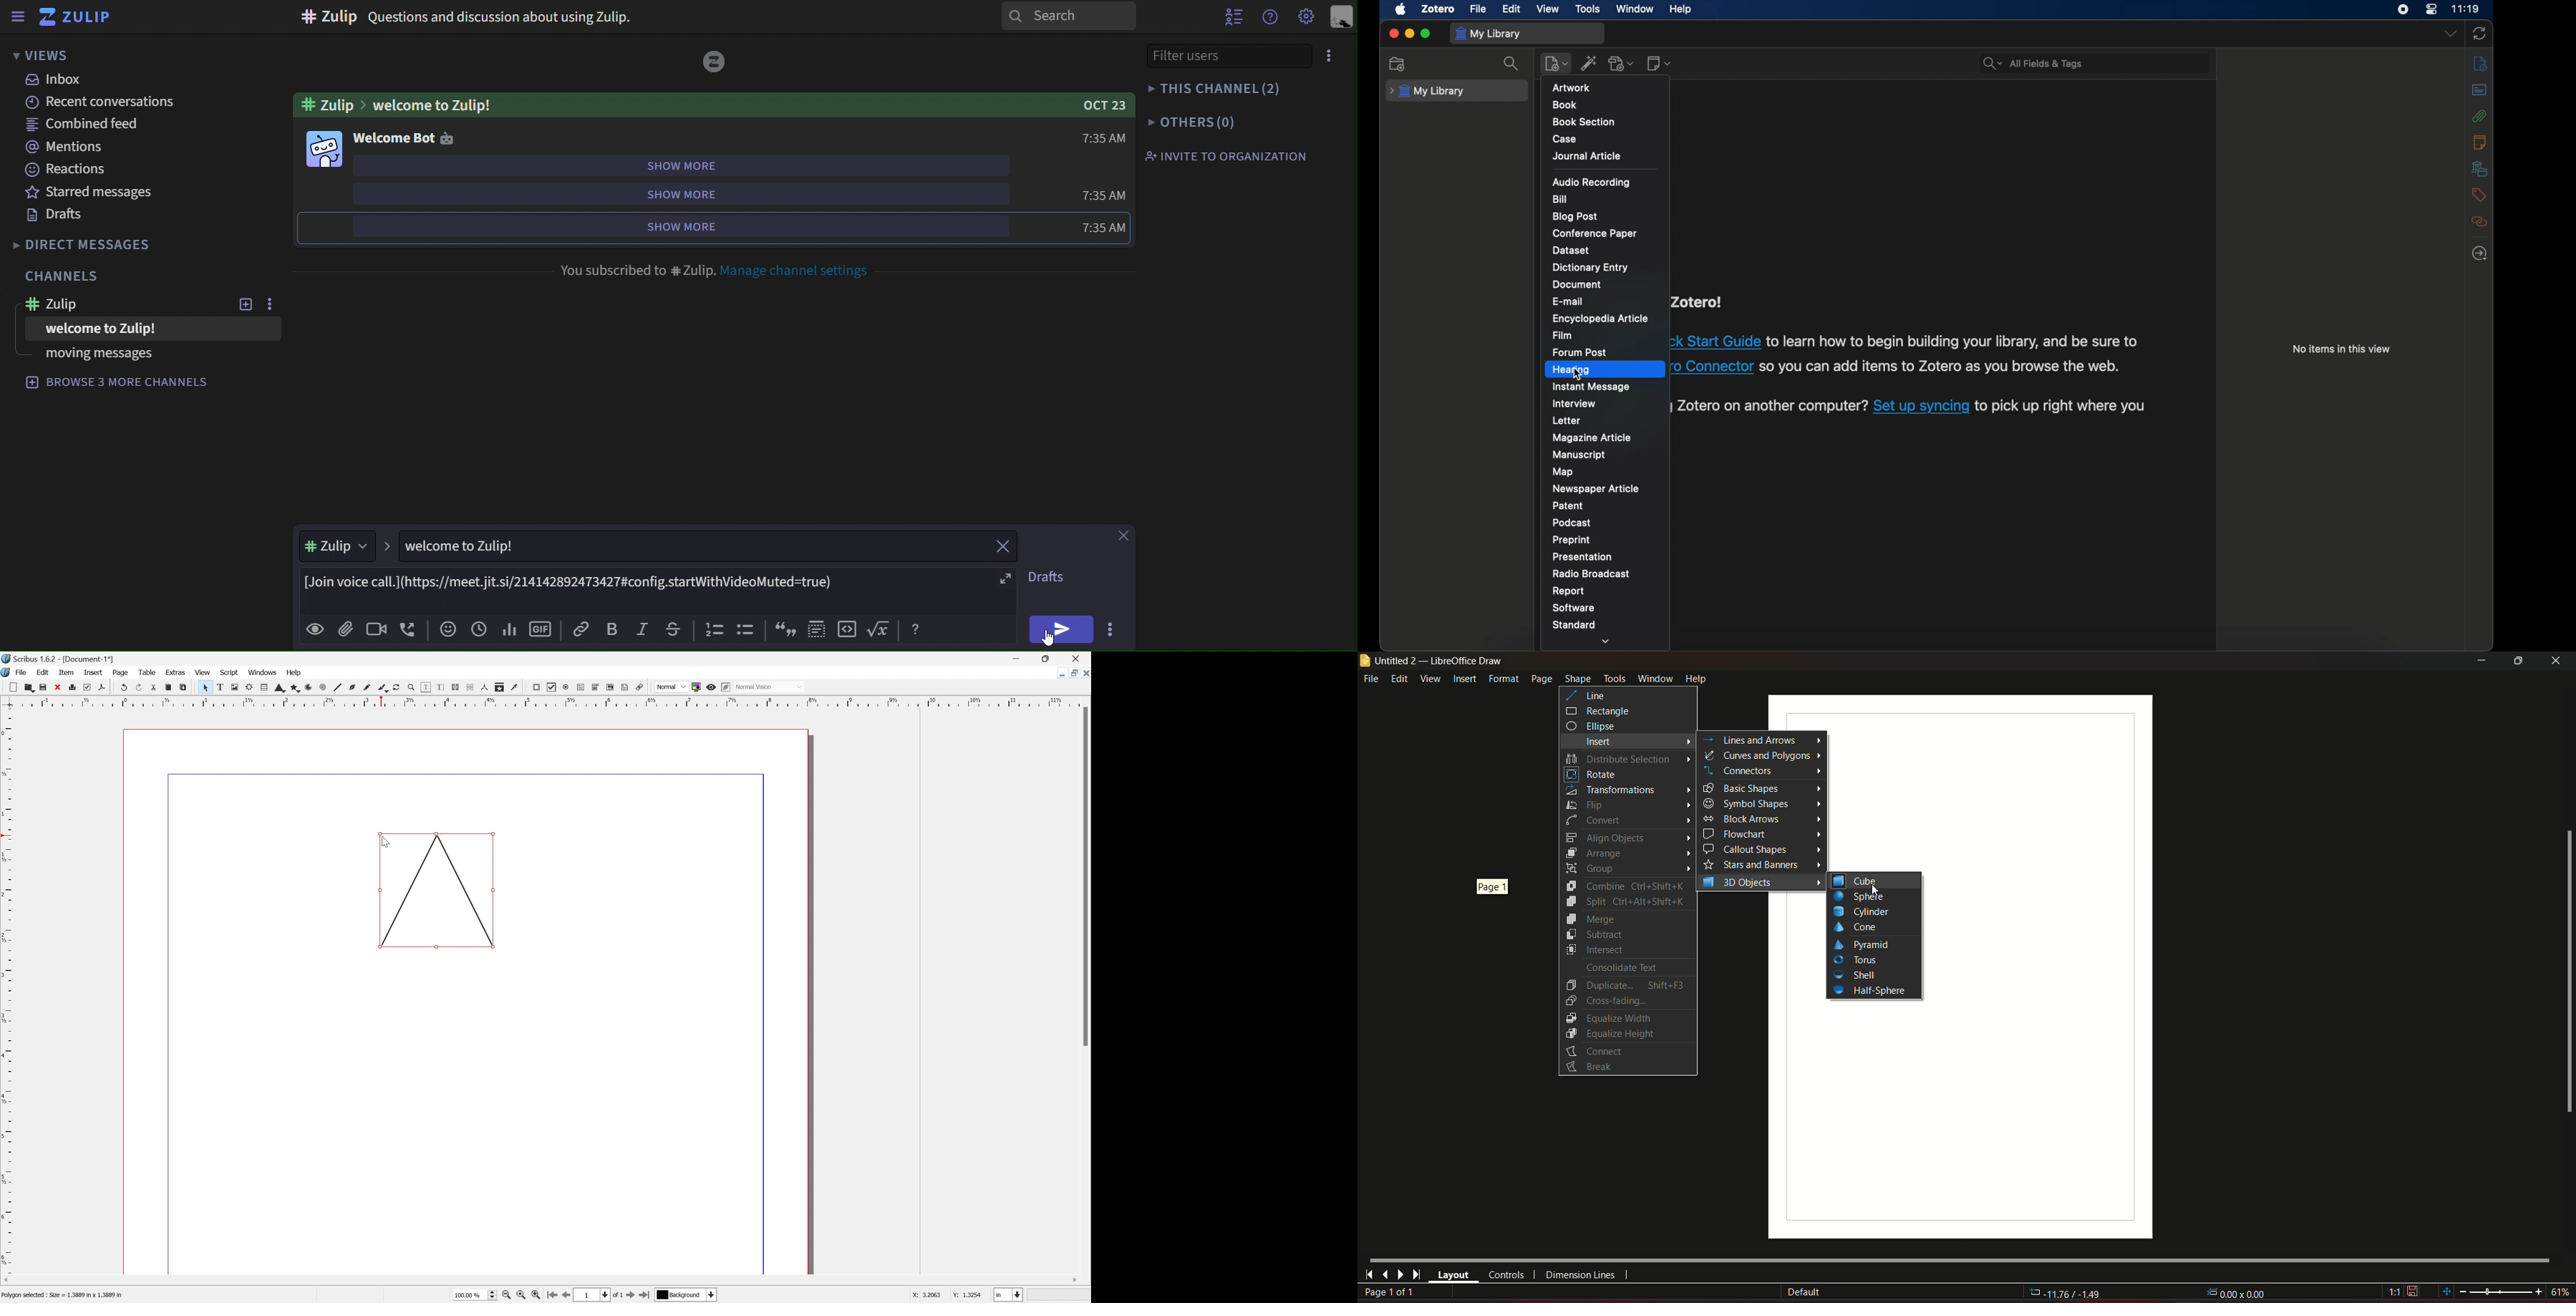 The height and width of the screenshot is (1316, 2576). Describe the element at coordinates (1464, 679) in the screenshot. I see `insert` at that location.